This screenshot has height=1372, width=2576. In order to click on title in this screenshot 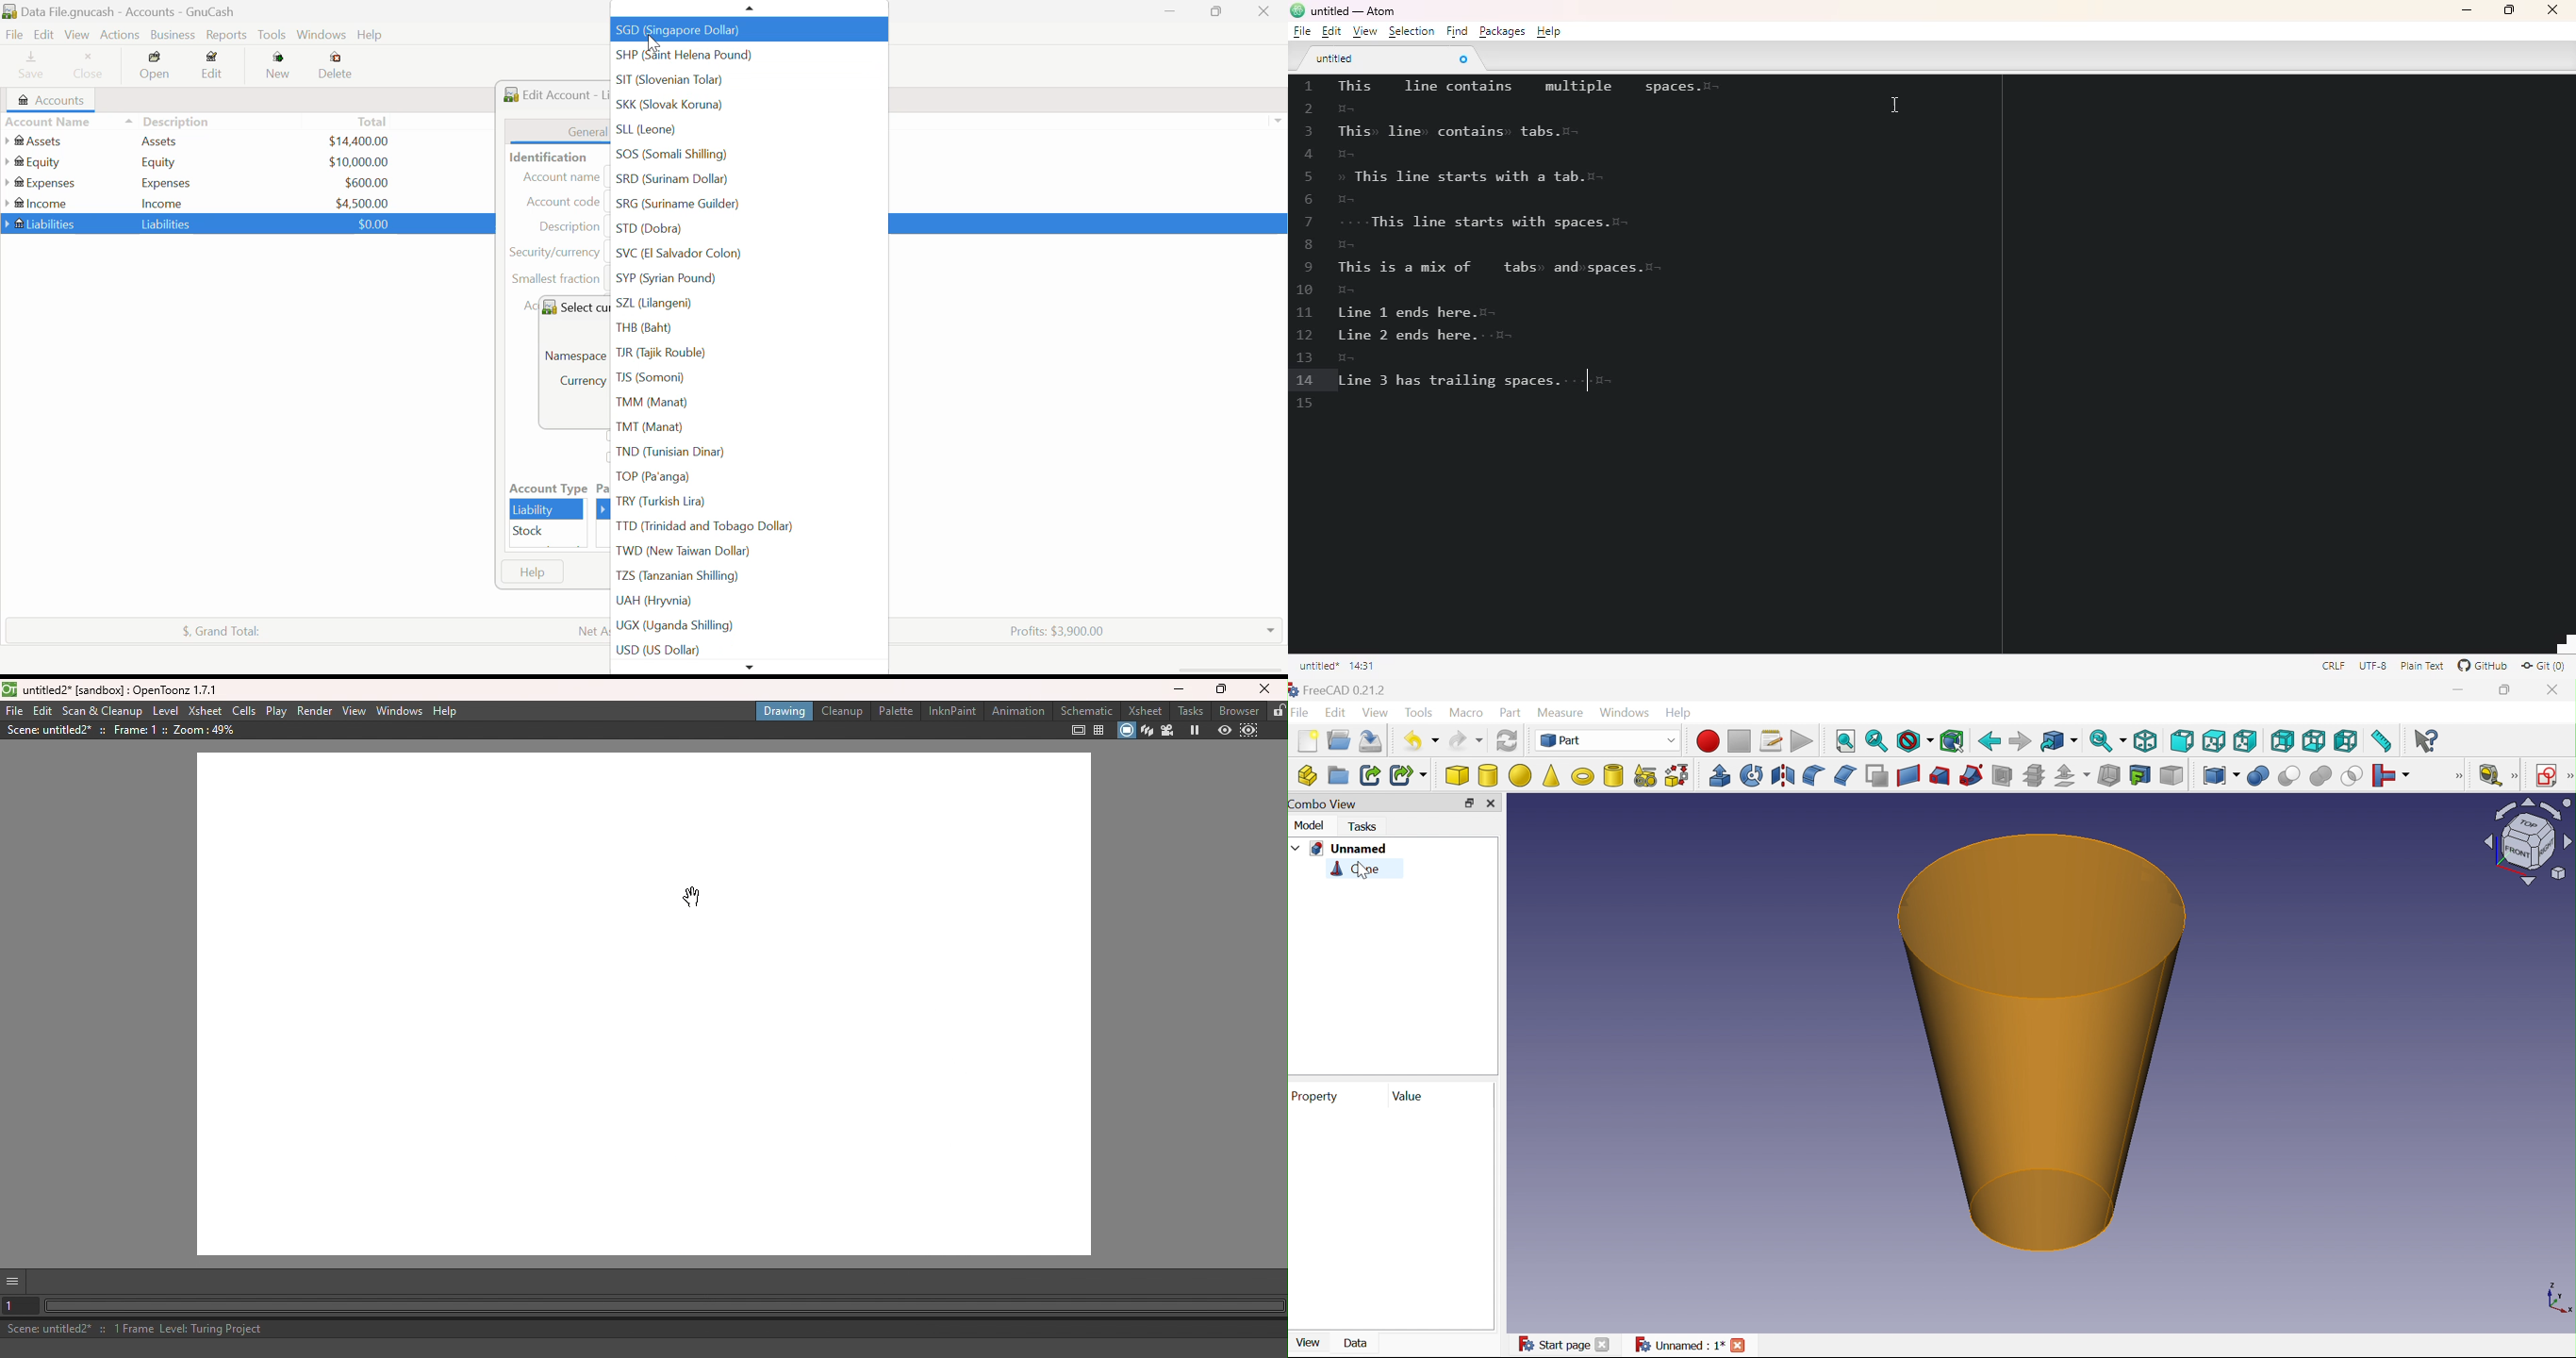, I will do `click(1353, 11)`.